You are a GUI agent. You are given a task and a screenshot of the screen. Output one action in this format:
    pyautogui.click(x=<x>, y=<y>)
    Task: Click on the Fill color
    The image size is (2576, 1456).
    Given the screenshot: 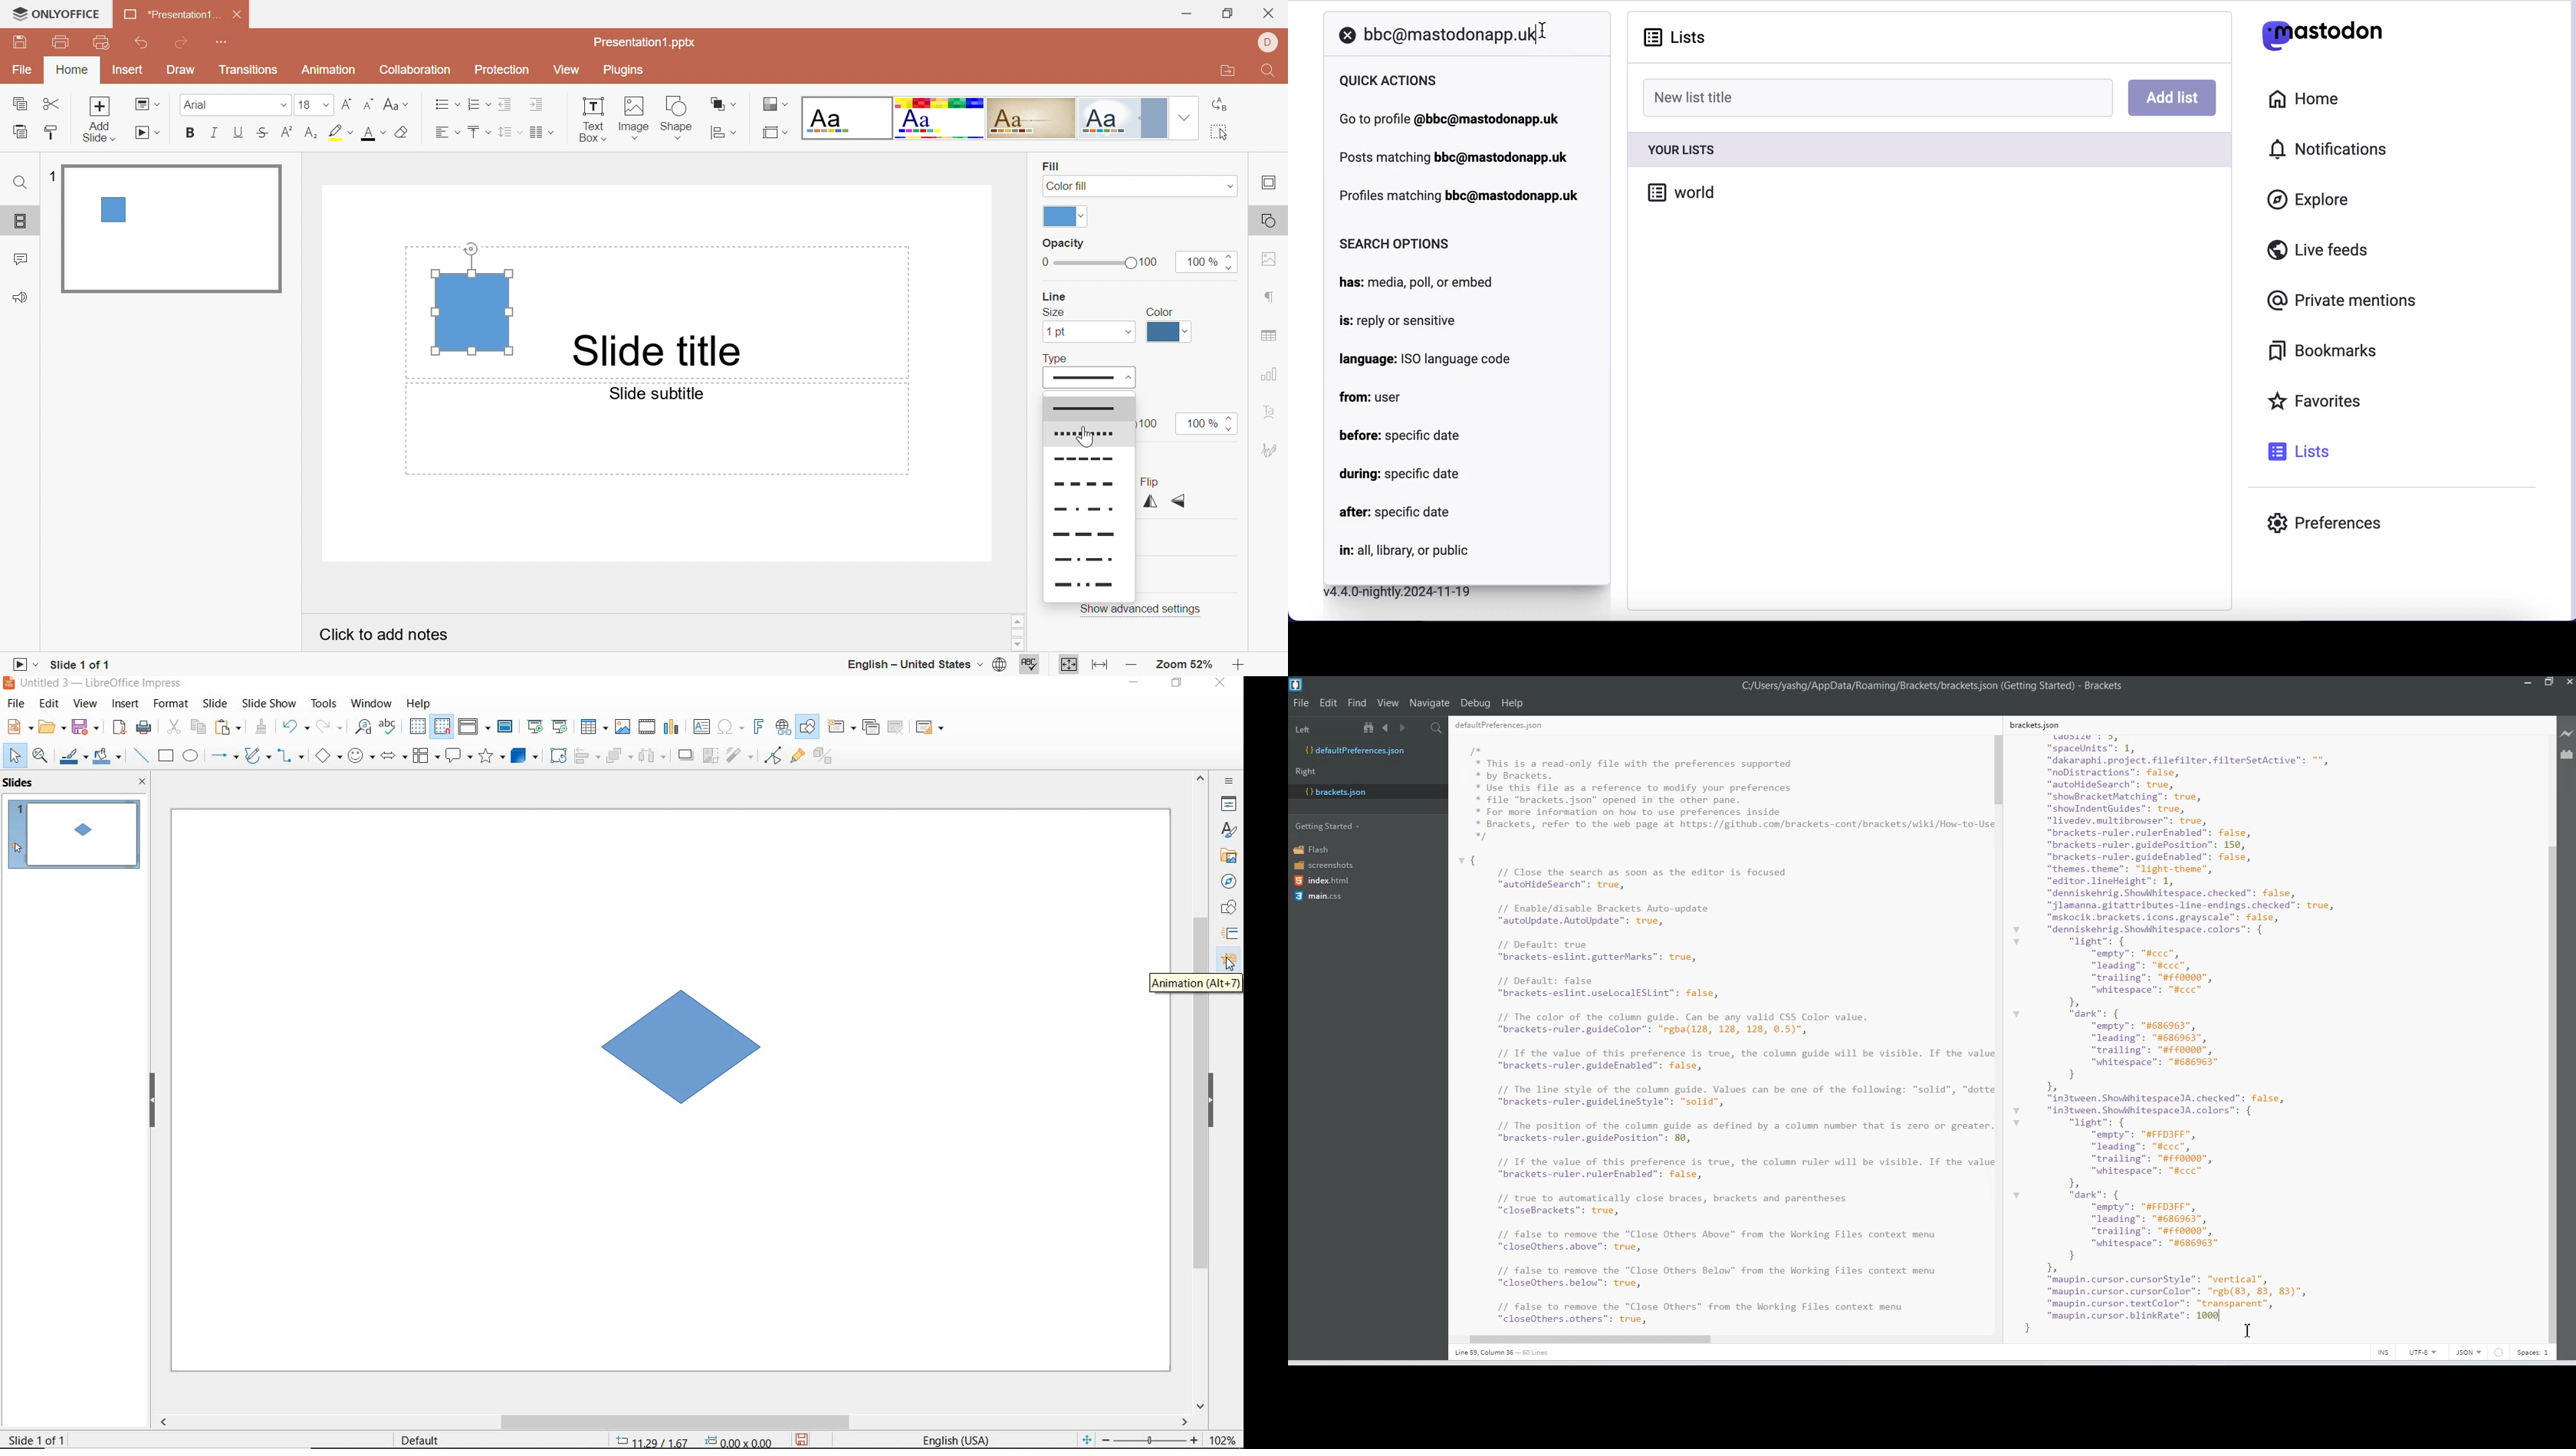 What is the action you would take?
    pyautogui.click(x=400, y=133)
    